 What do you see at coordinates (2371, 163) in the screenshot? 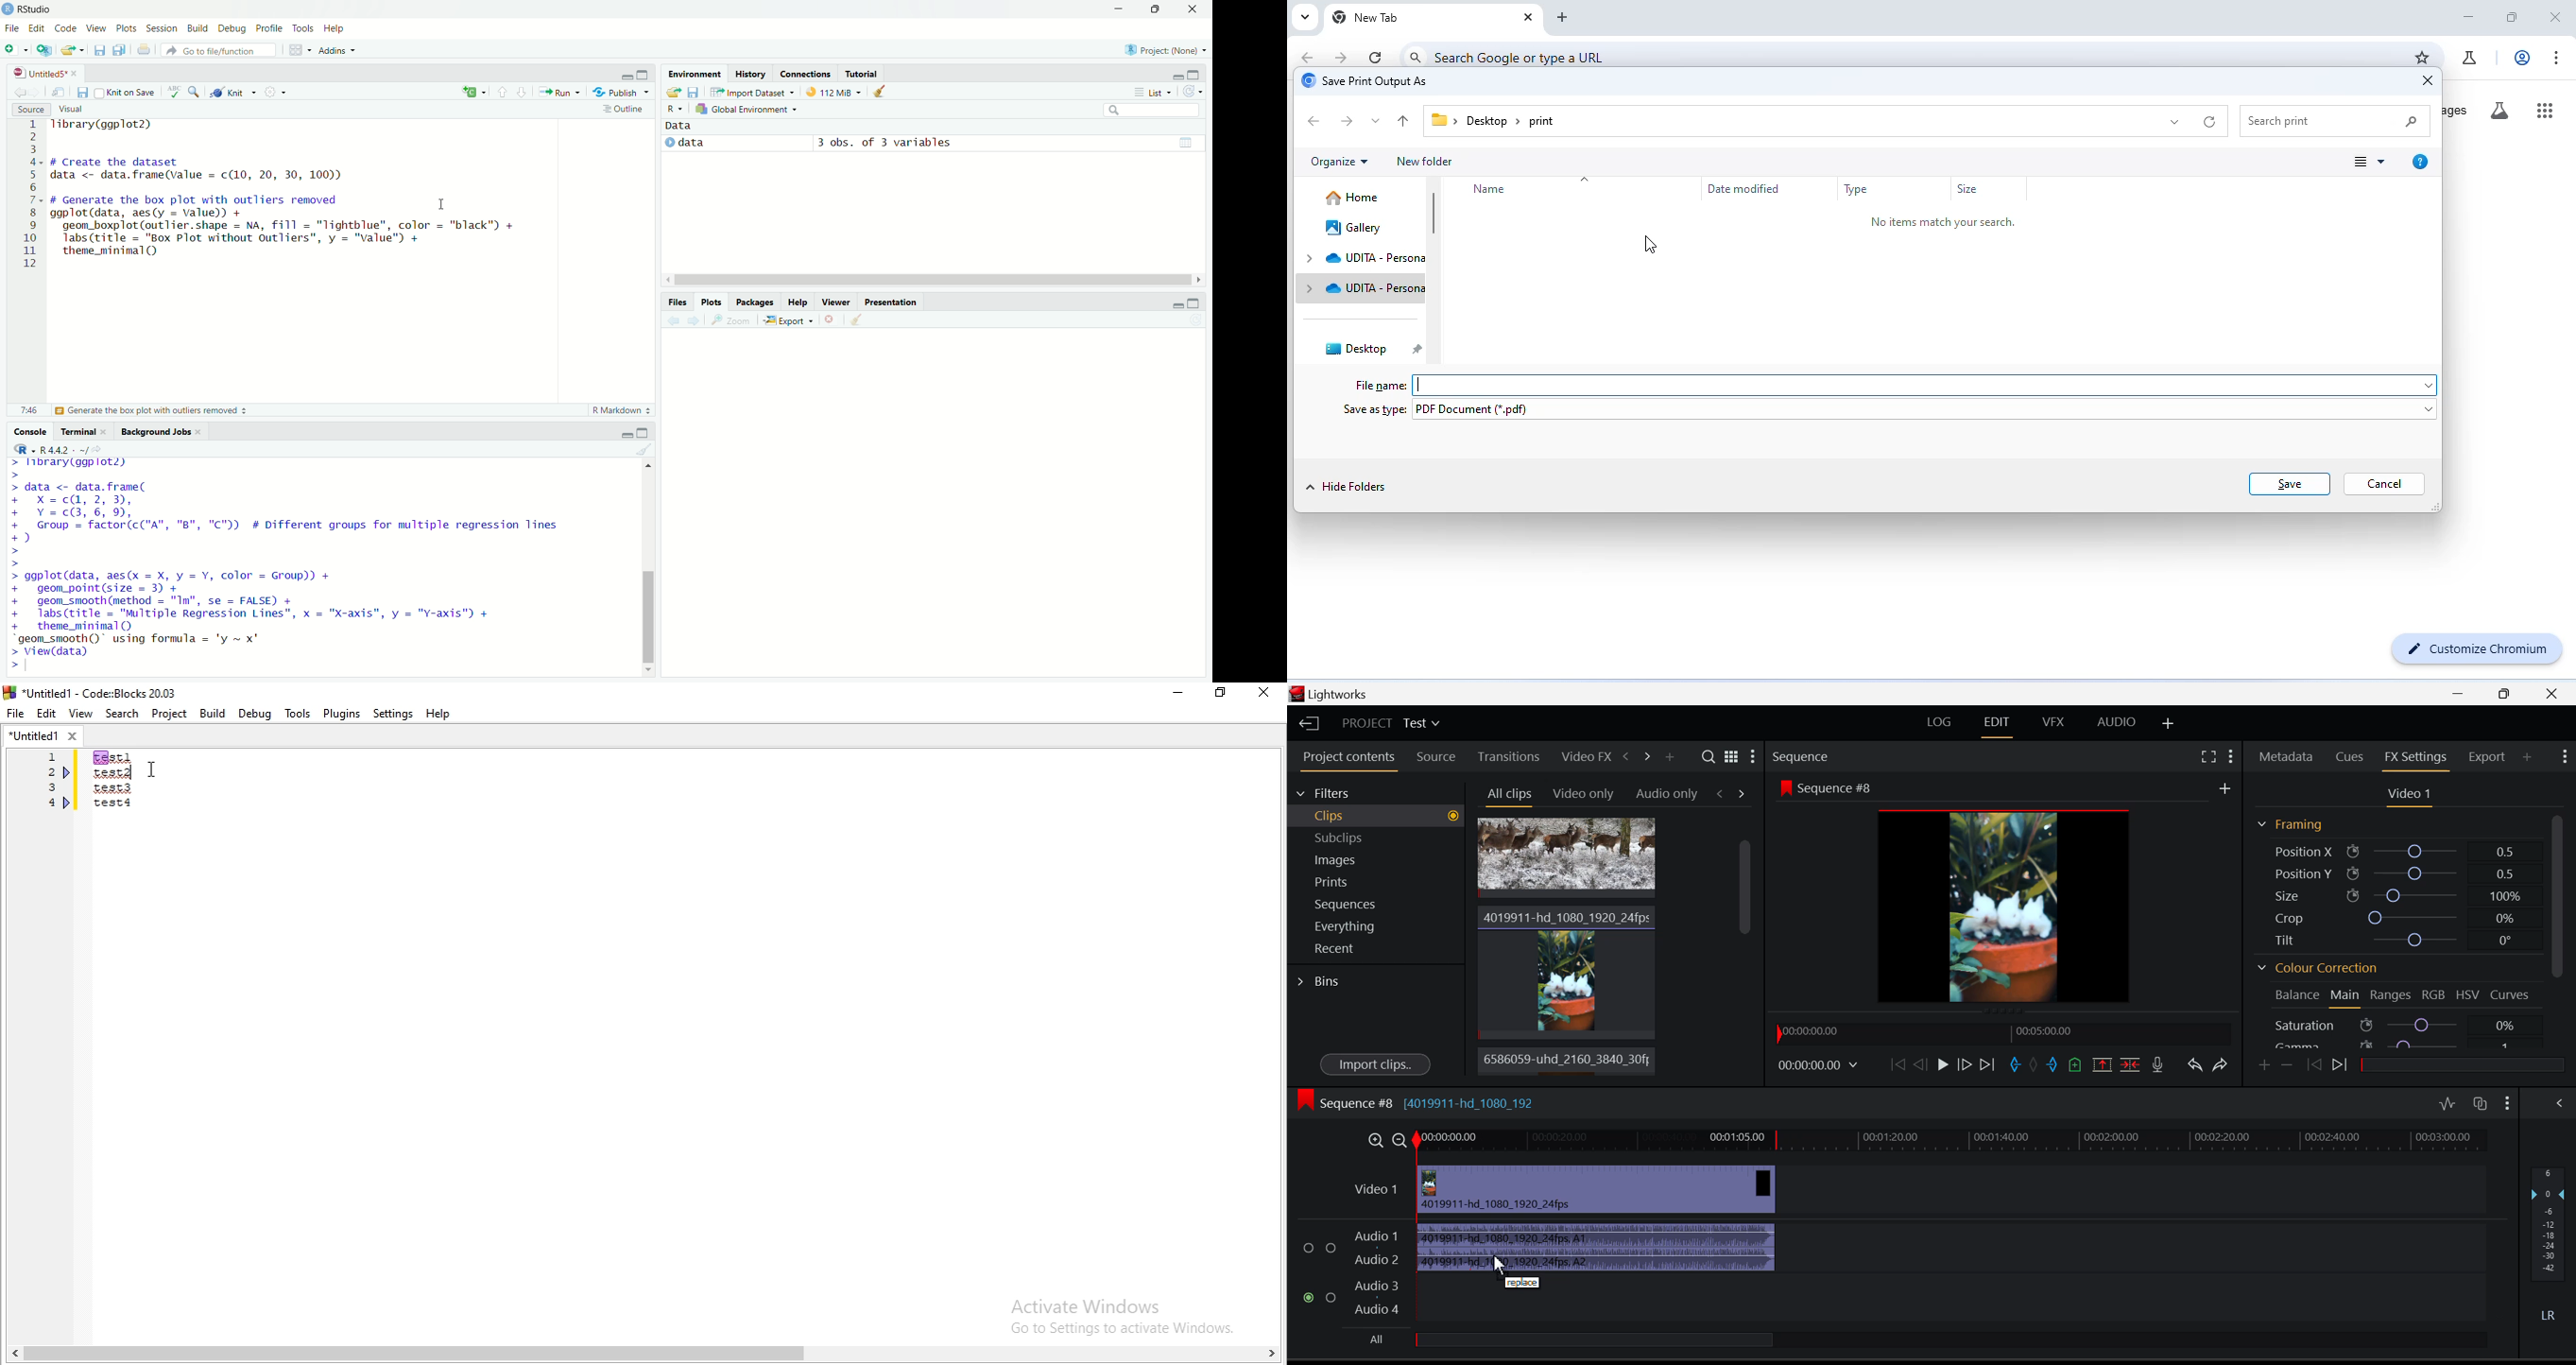
I see `change view` at bounding box center [2371, 163].